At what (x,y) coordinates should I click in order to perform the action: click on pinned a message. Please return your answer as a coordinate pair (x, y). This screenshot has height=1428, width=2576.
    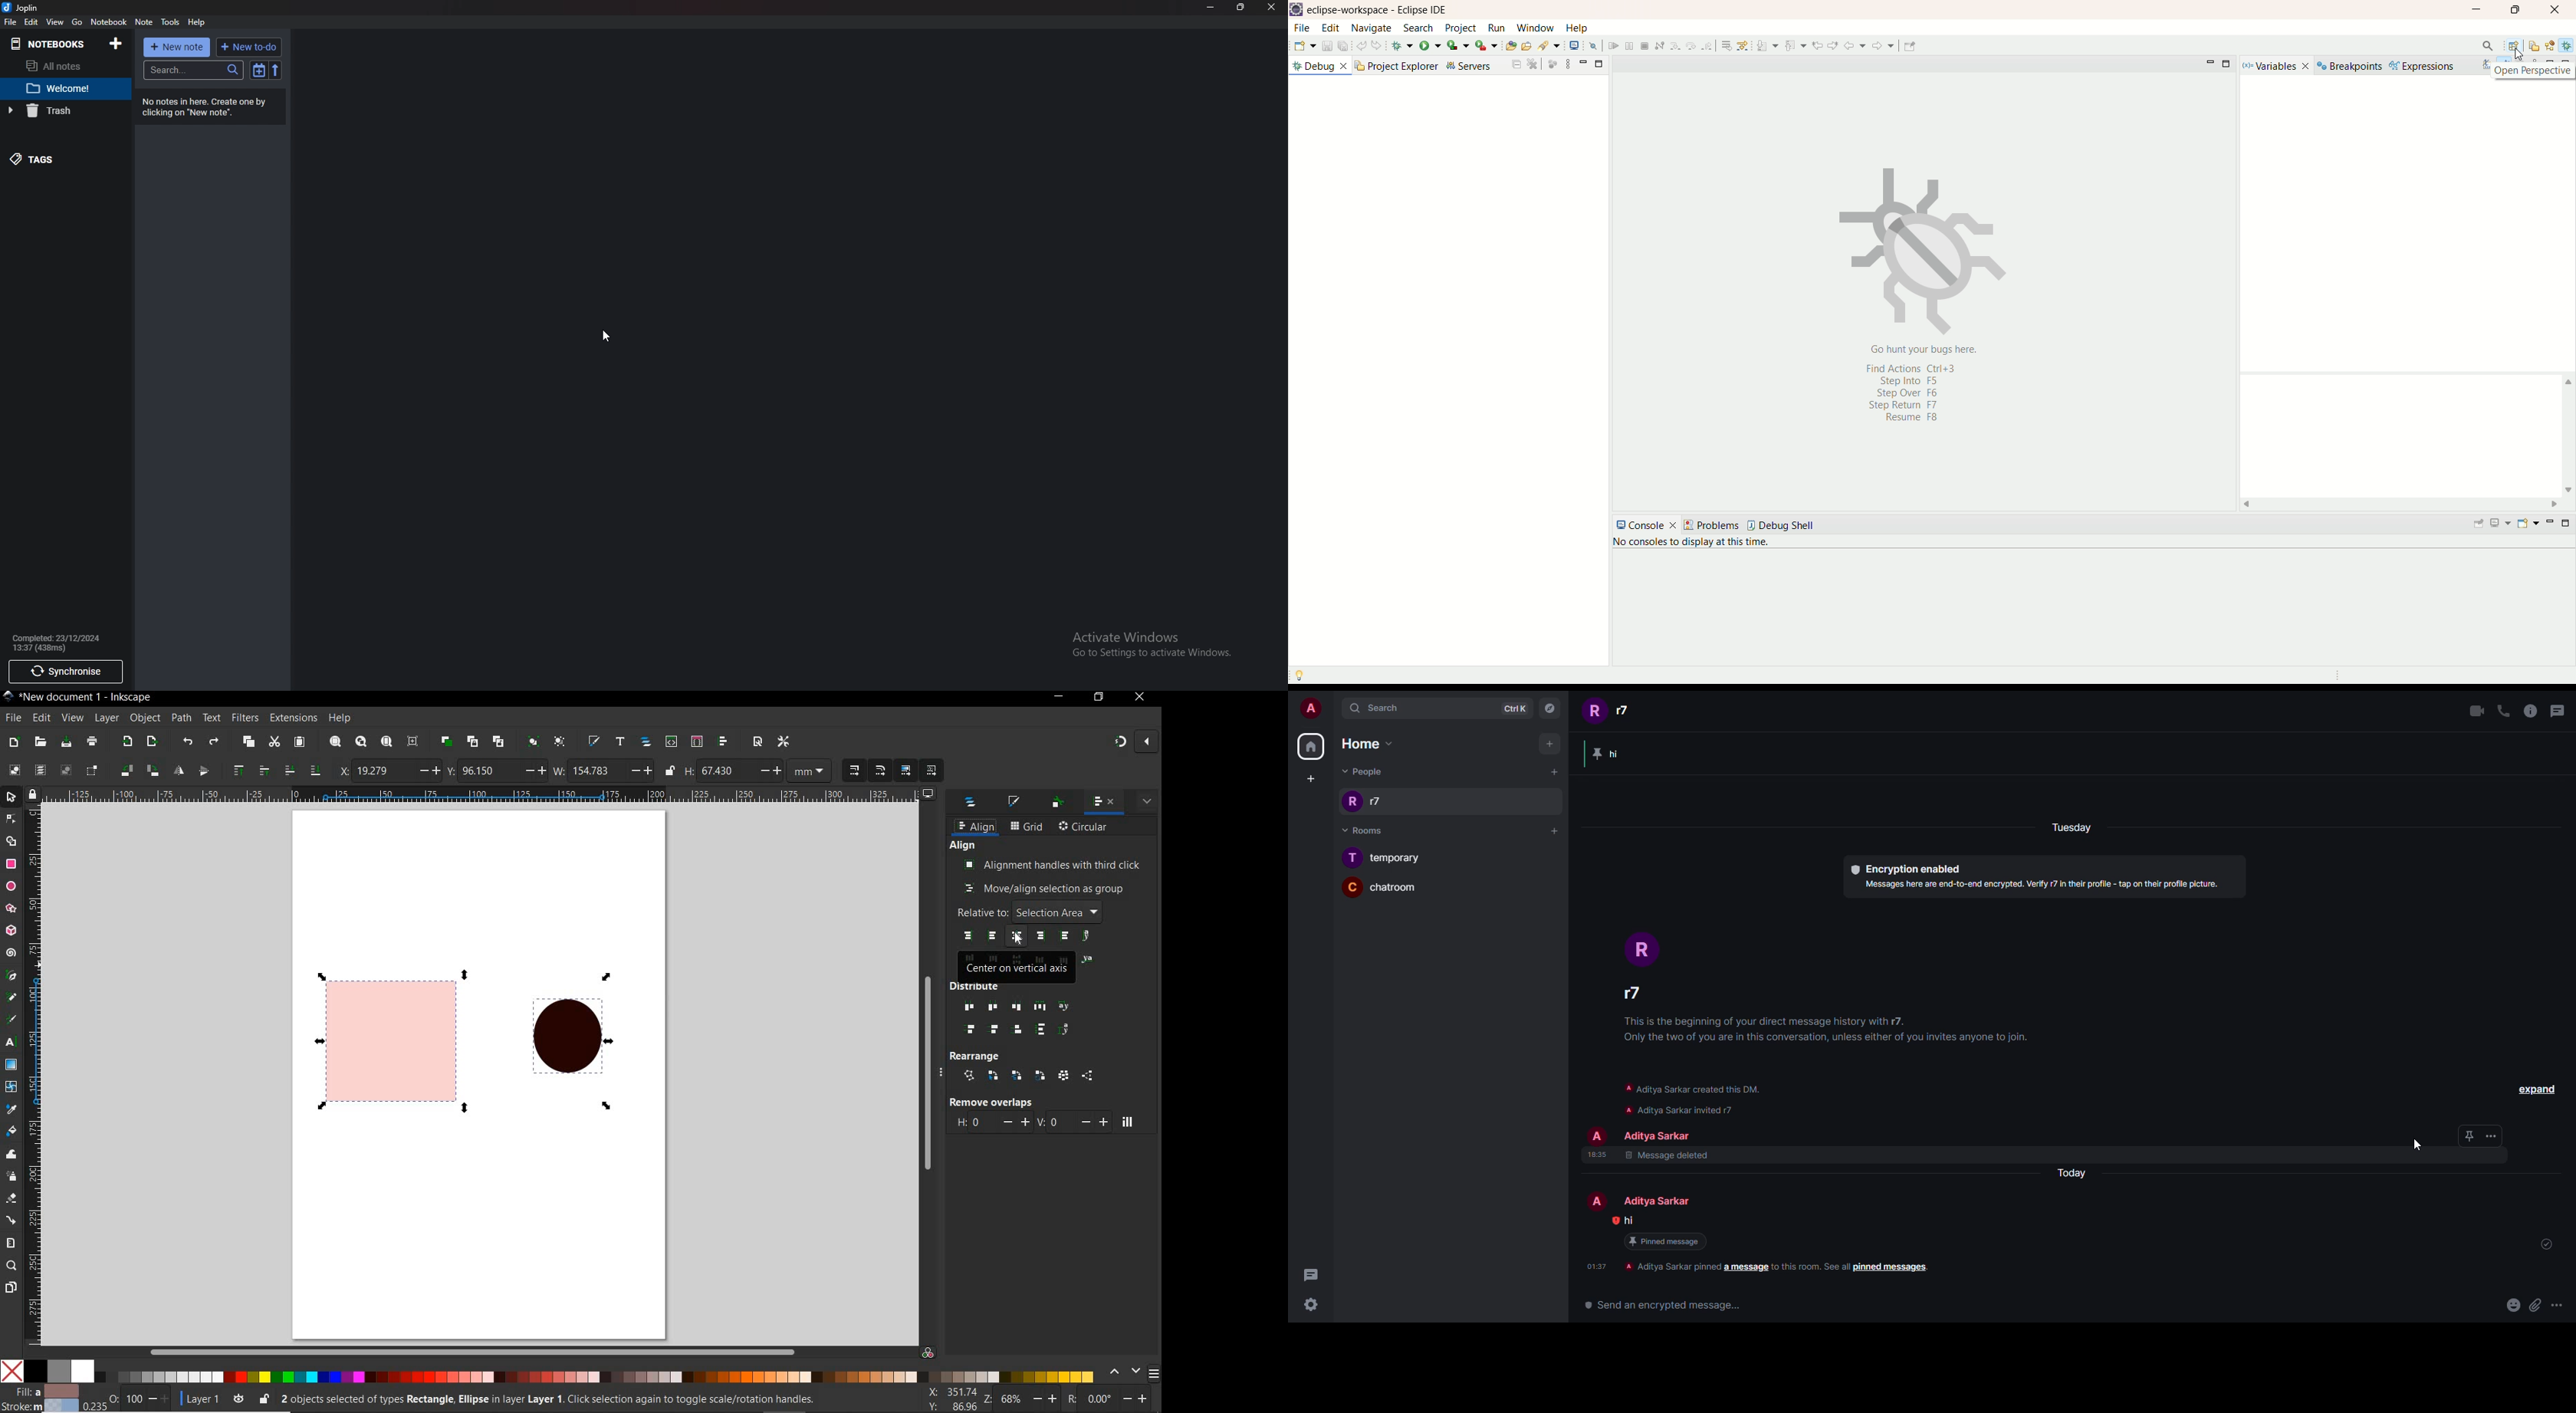
    Looking at the image, I should click on (1782, 1270).